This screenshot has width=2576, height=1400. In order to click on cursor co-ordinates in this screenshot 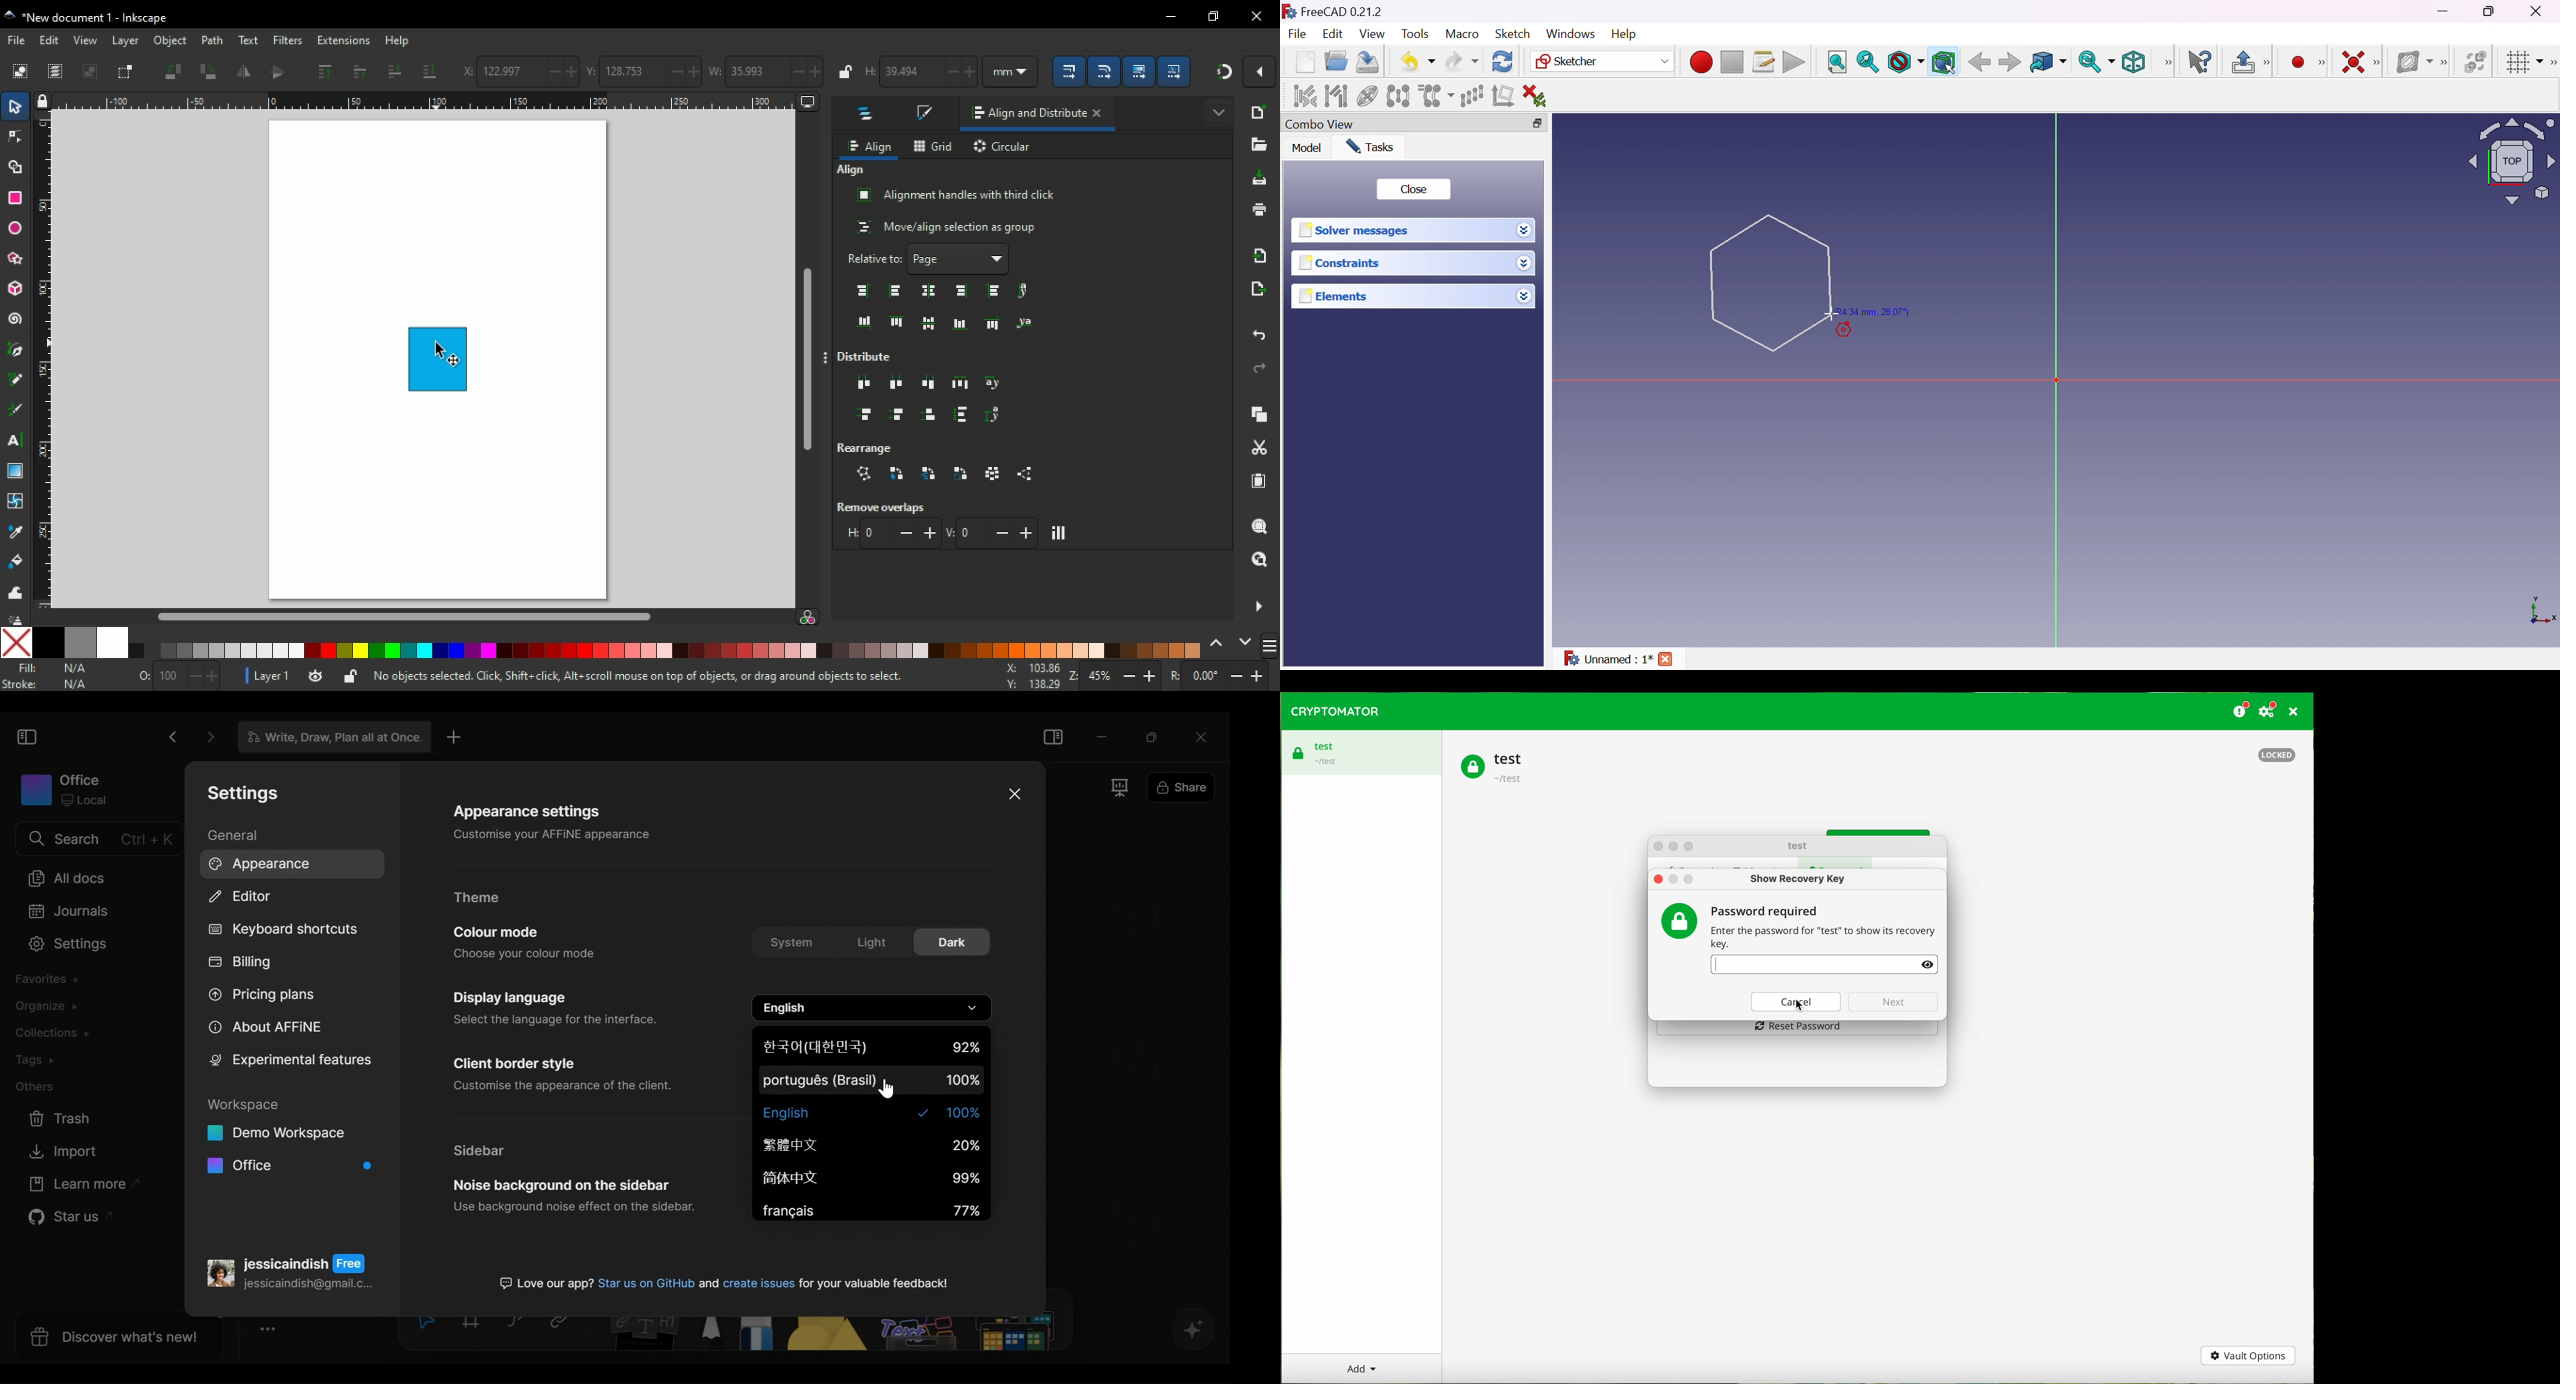, I will do `click(1029, 676)`.